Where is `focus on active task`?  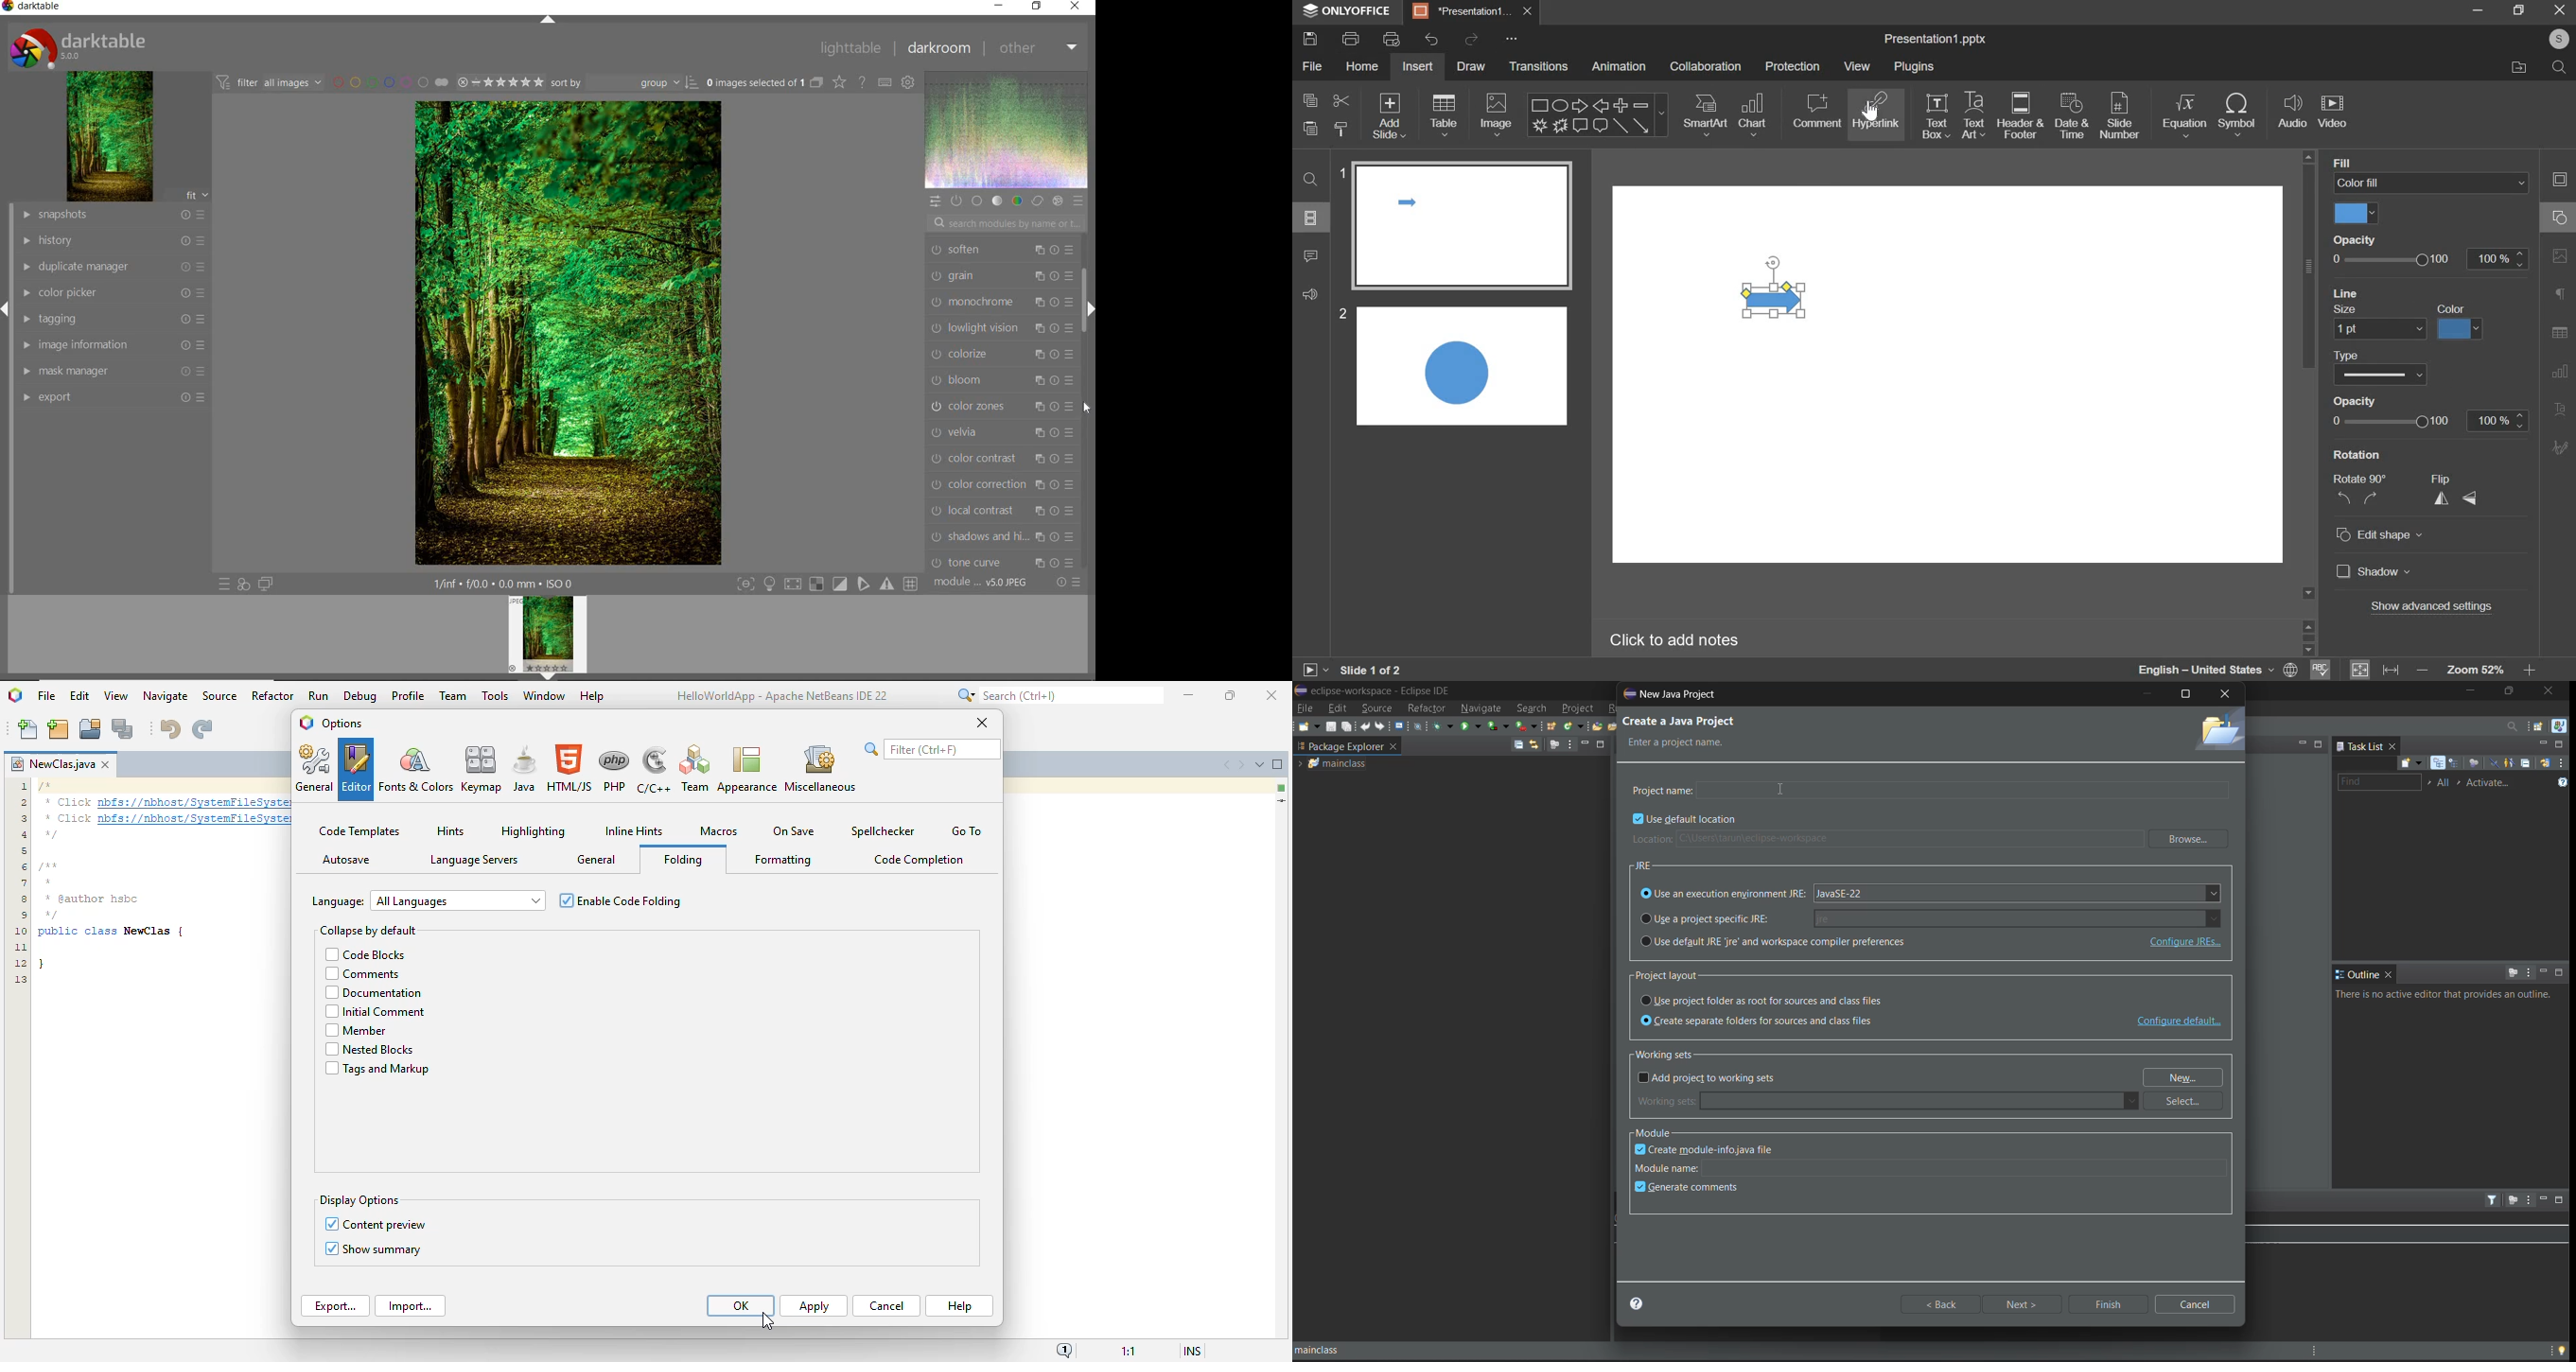 focus on active task is located at coordinates (2513, 972).